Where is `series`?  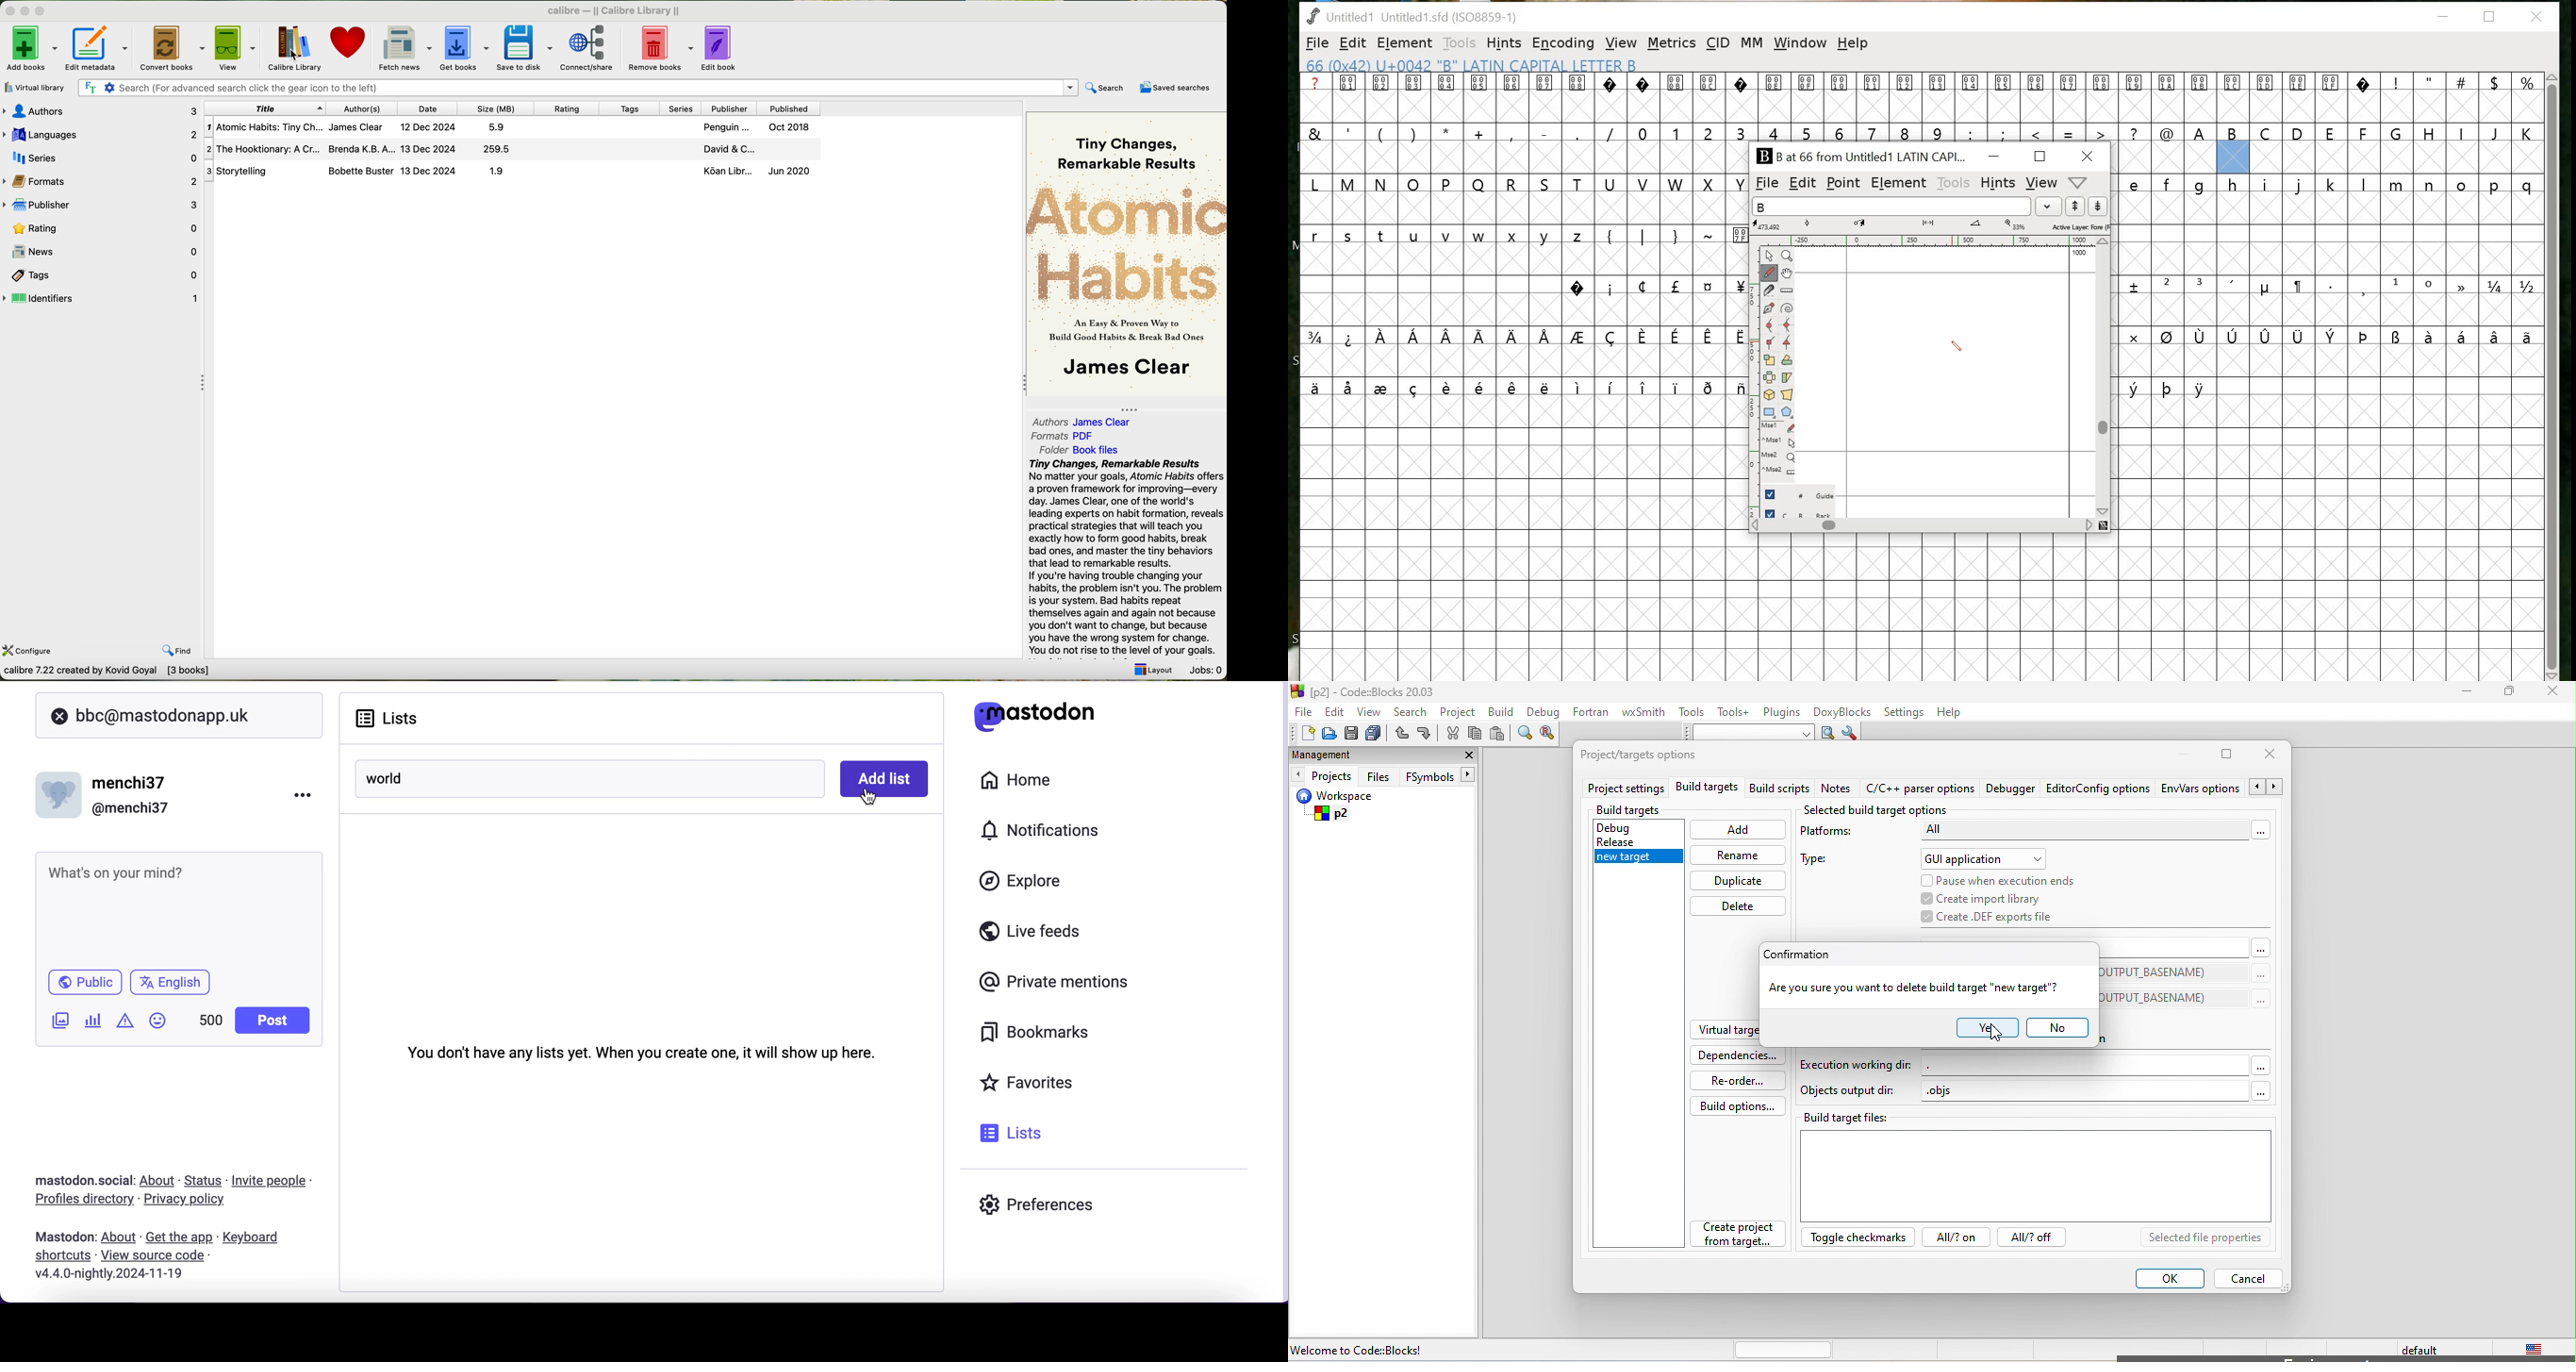 series is located at coordinates (684, 108).